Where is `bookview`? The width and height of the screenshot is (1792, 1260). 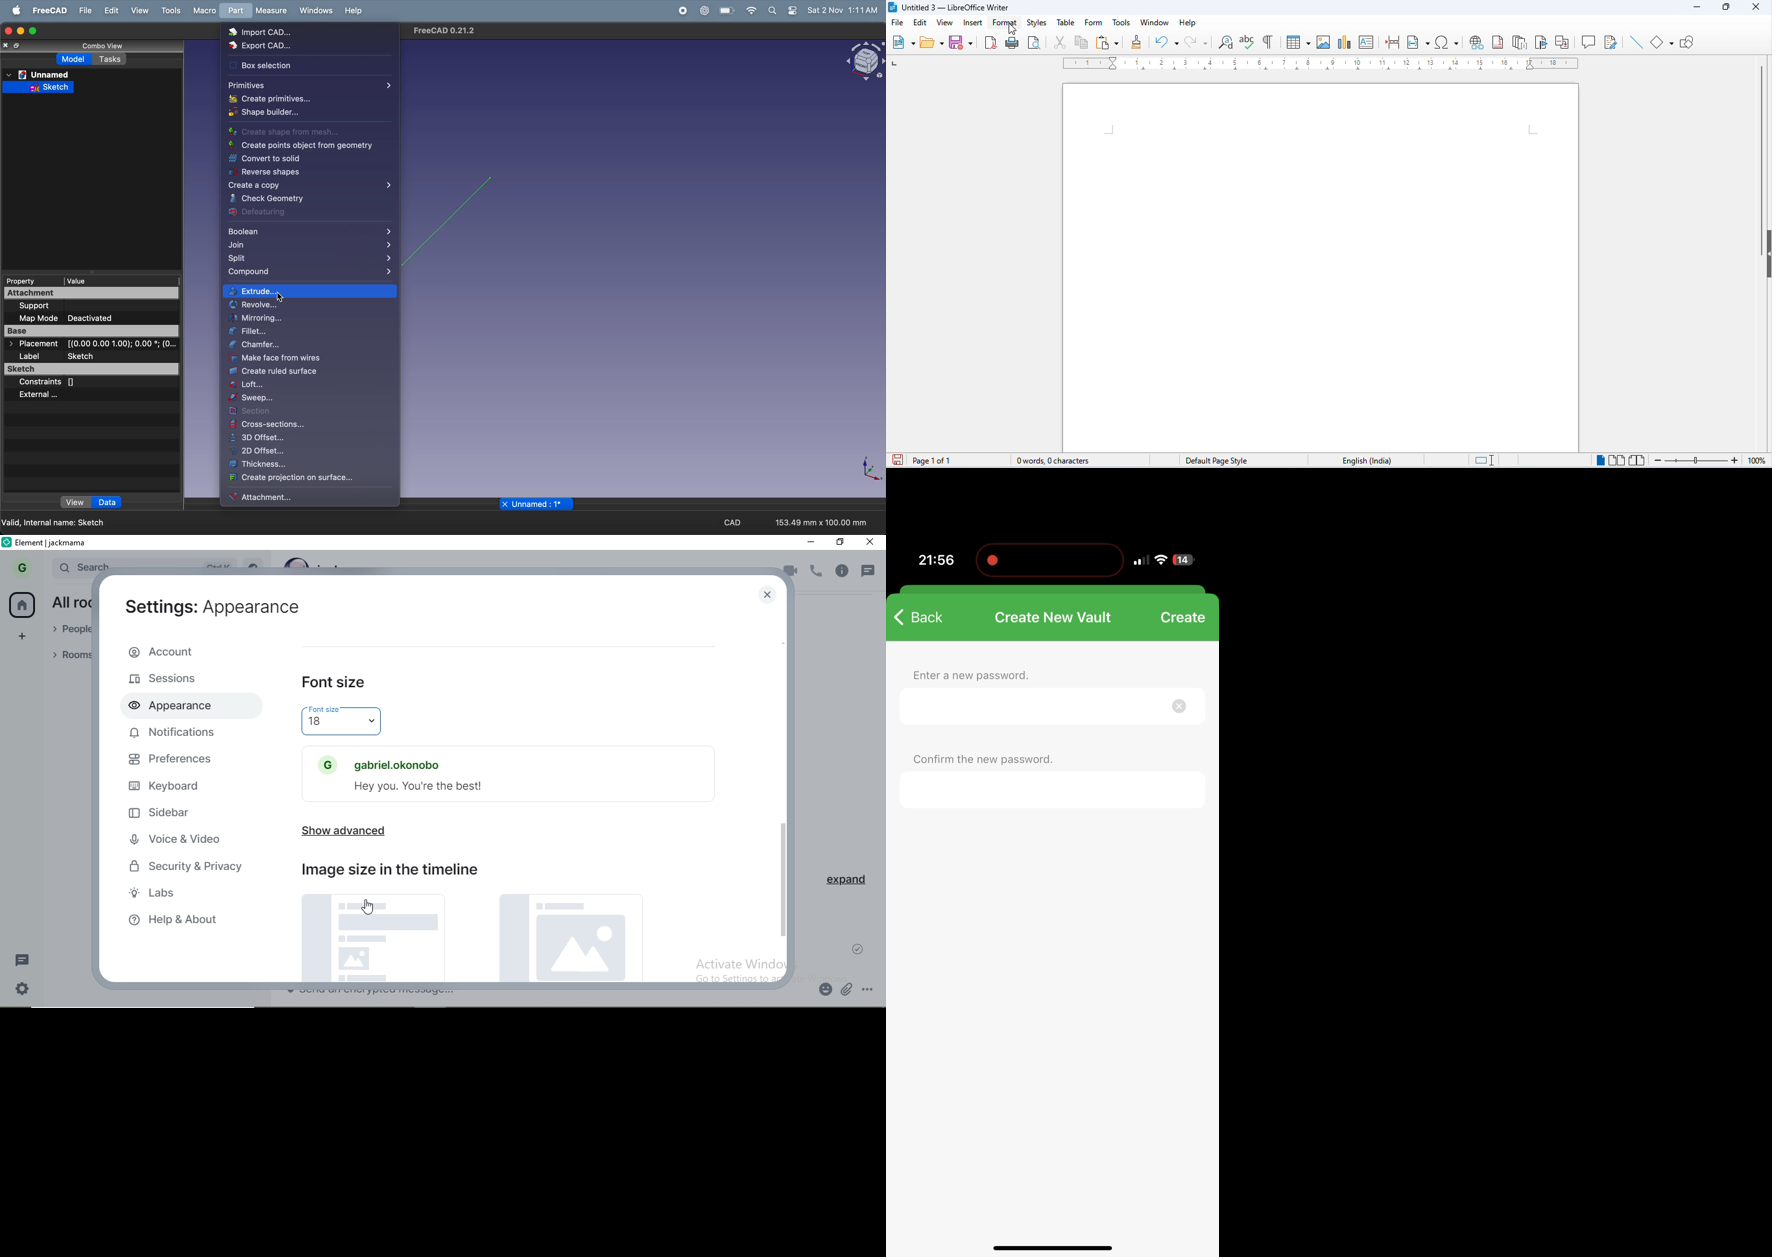
bookview is located at coordinates (1639, 461).